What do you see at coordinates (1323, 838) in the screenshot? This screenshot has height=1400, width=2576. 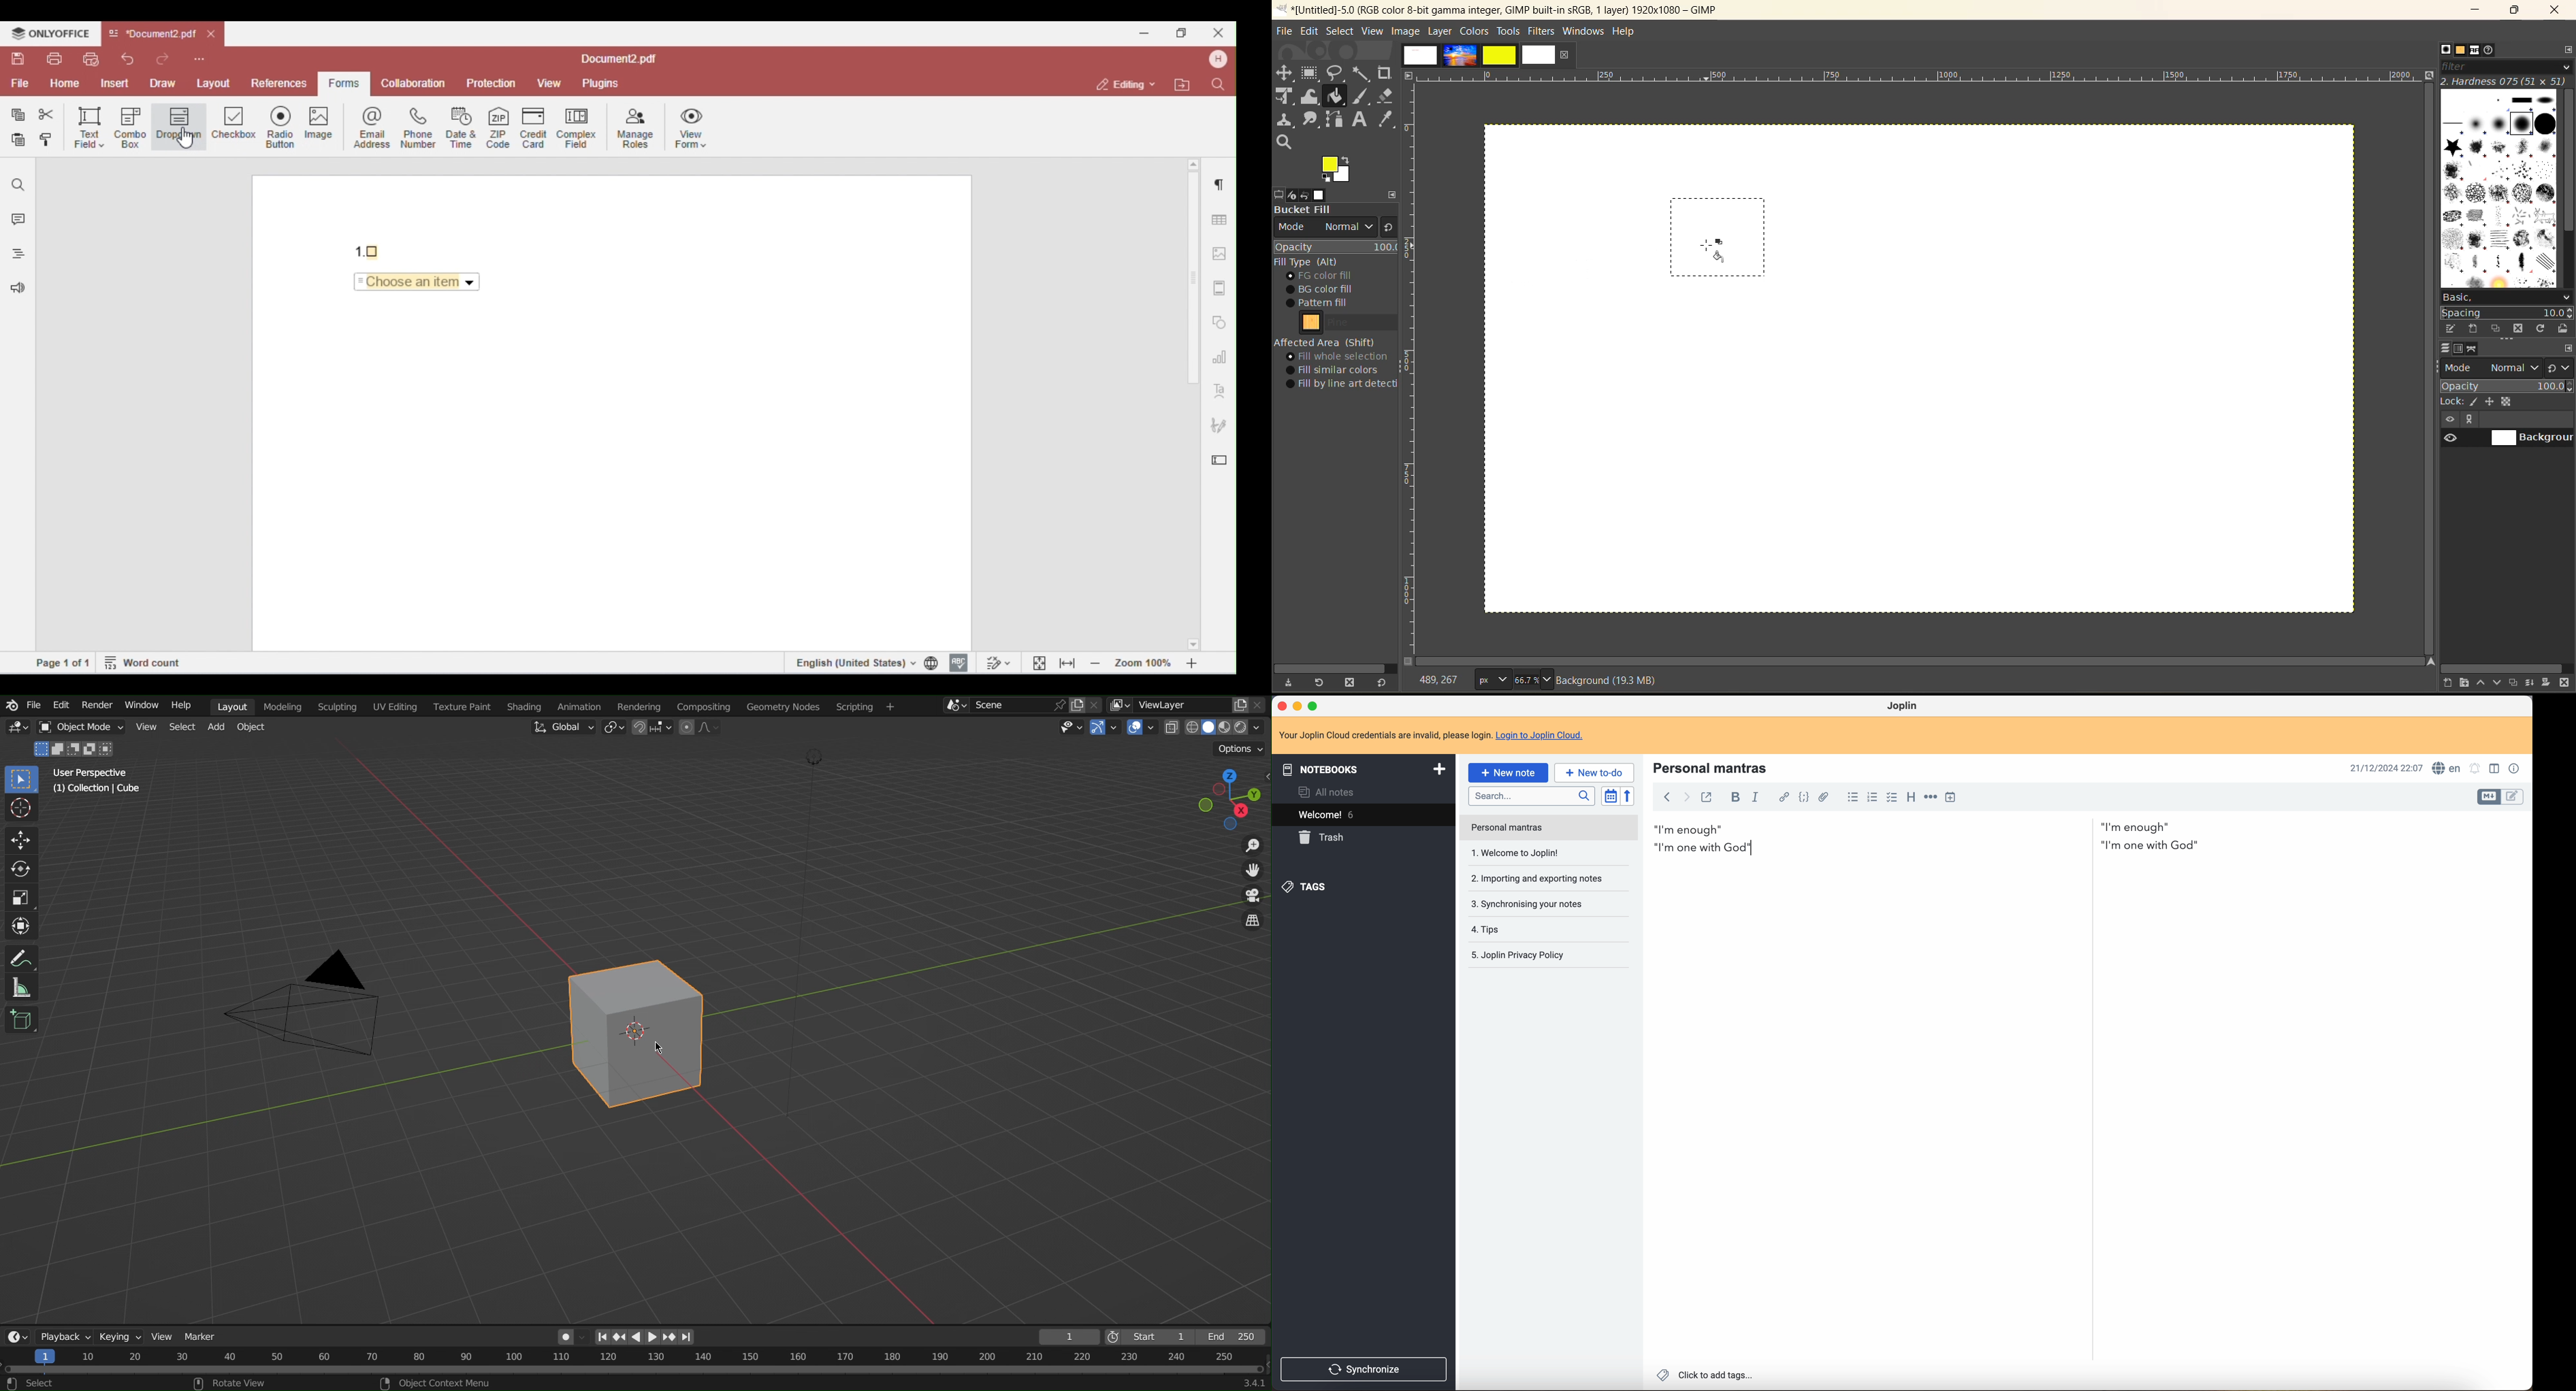 I see `trash` at bounding box center [1323, 838].